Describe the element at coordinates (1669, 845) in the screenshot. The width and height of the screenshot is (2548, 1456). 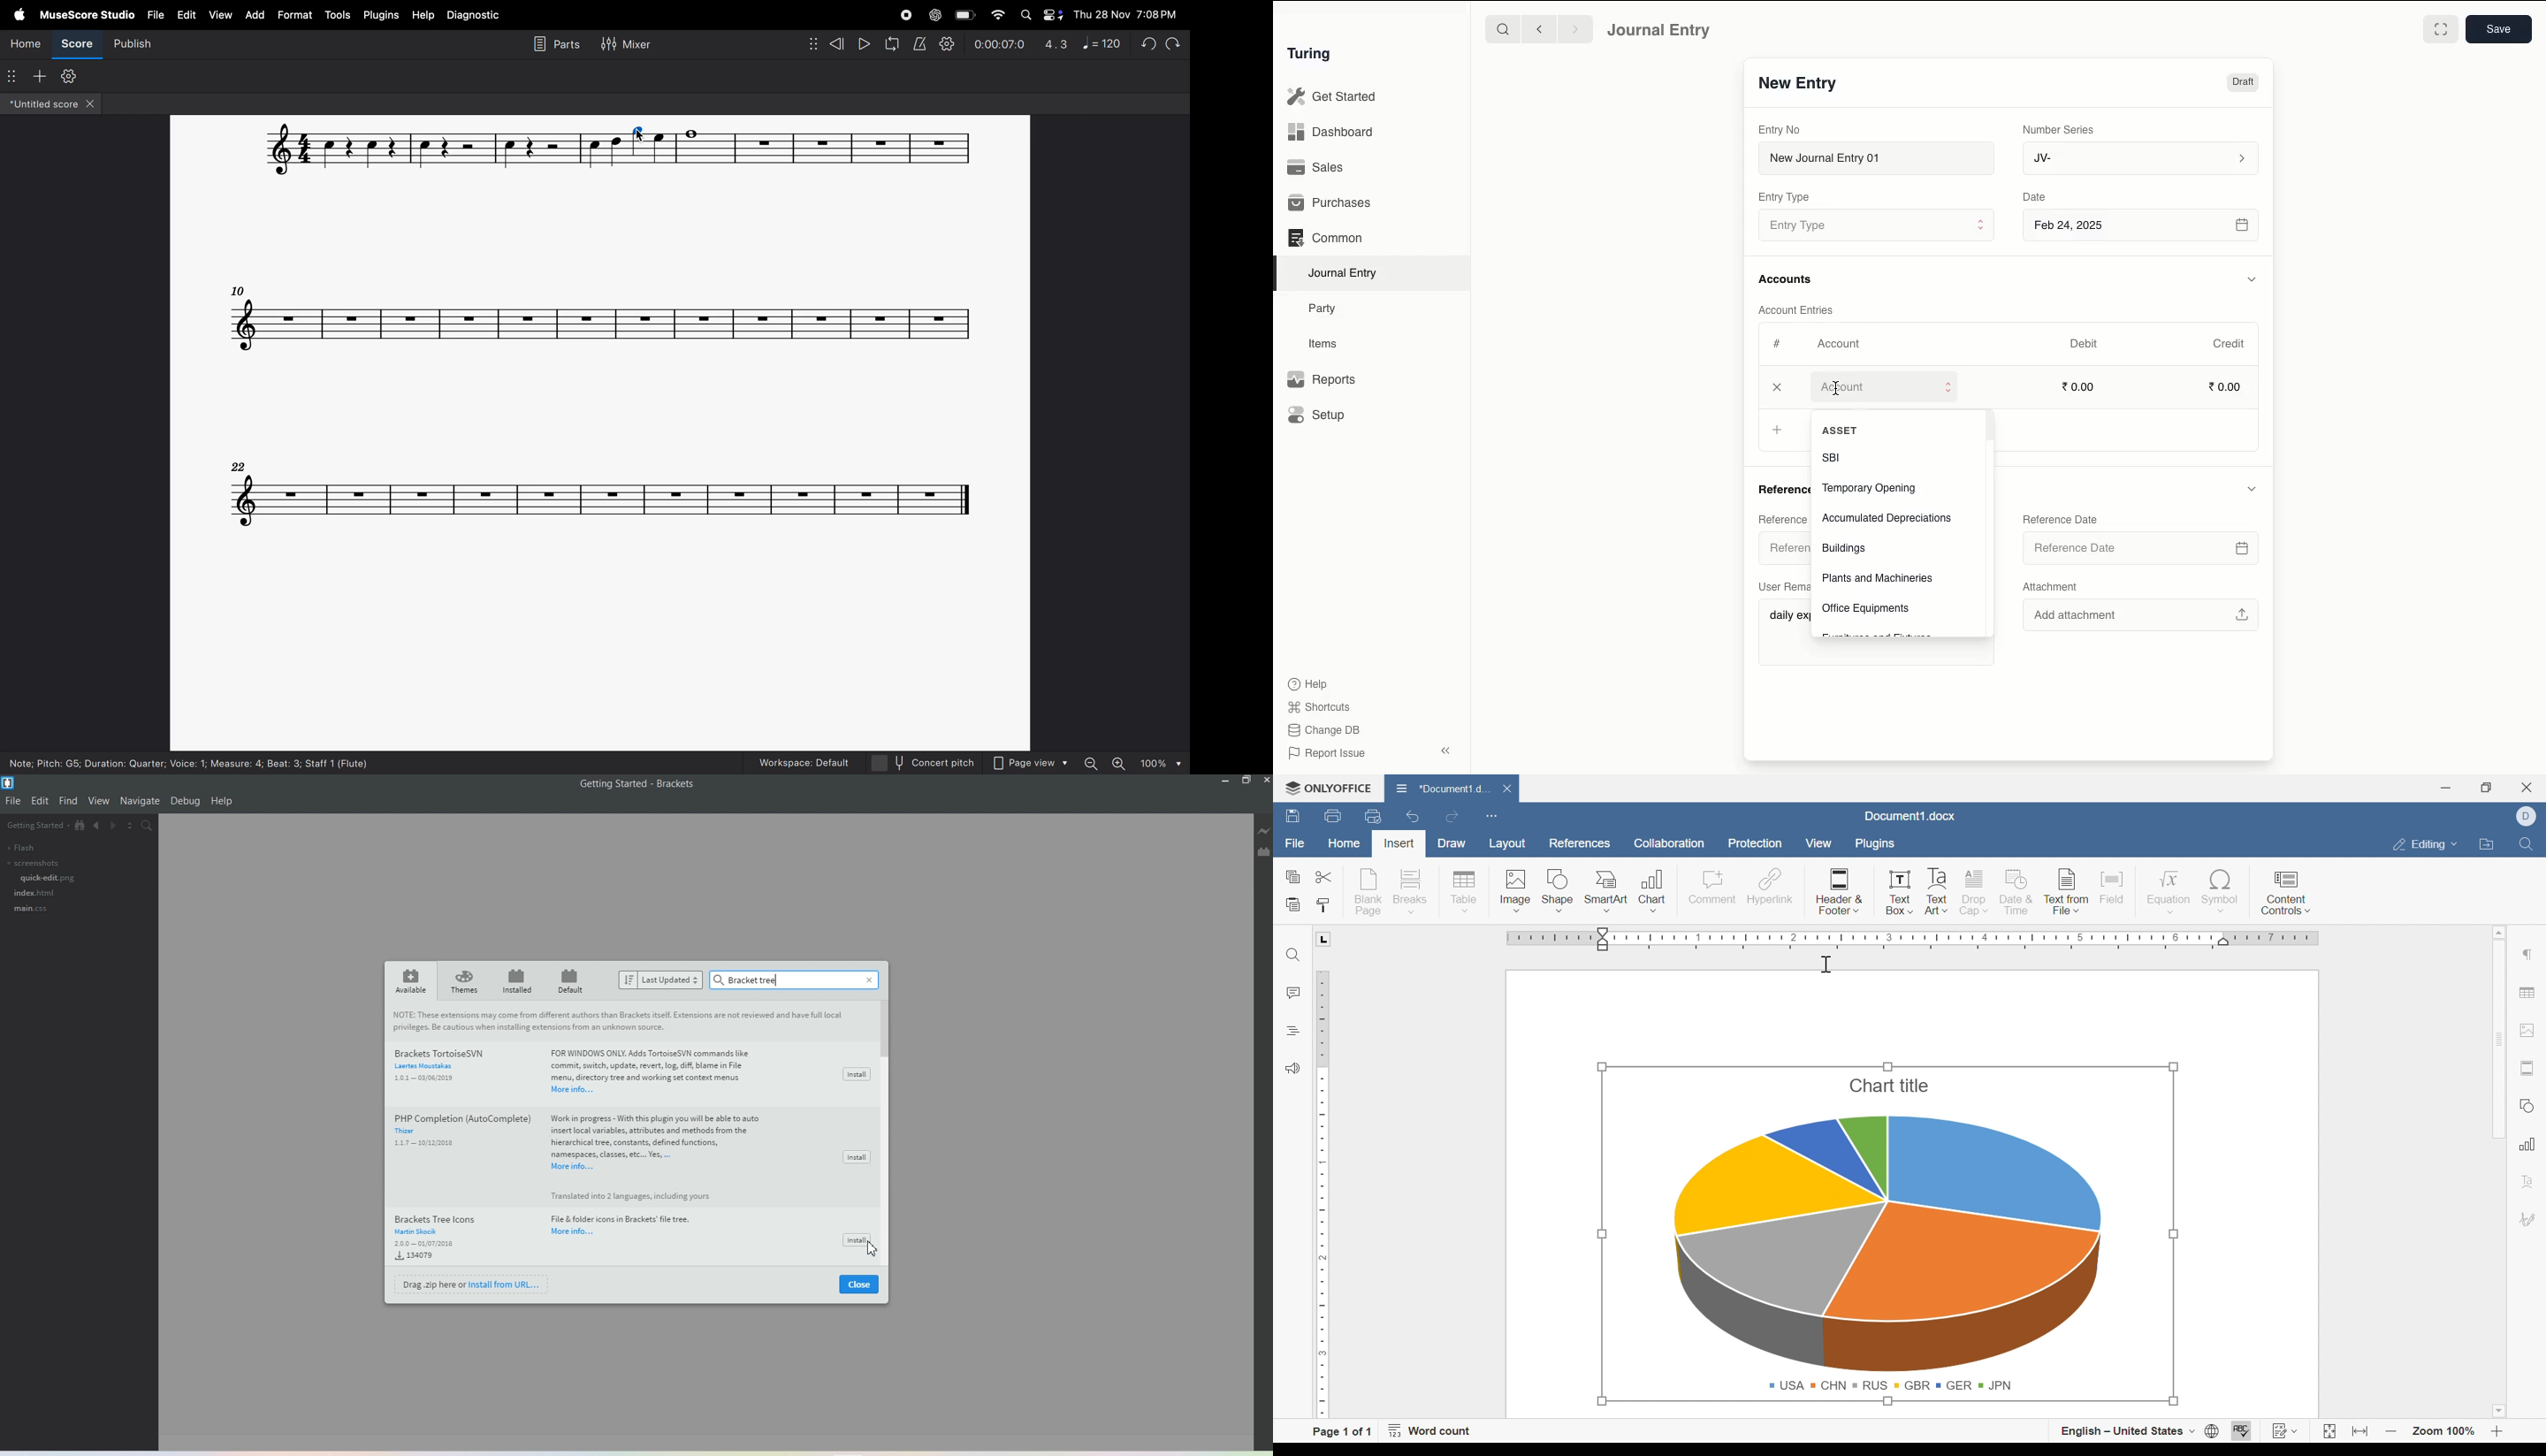
I see `Collaboration` at that location.